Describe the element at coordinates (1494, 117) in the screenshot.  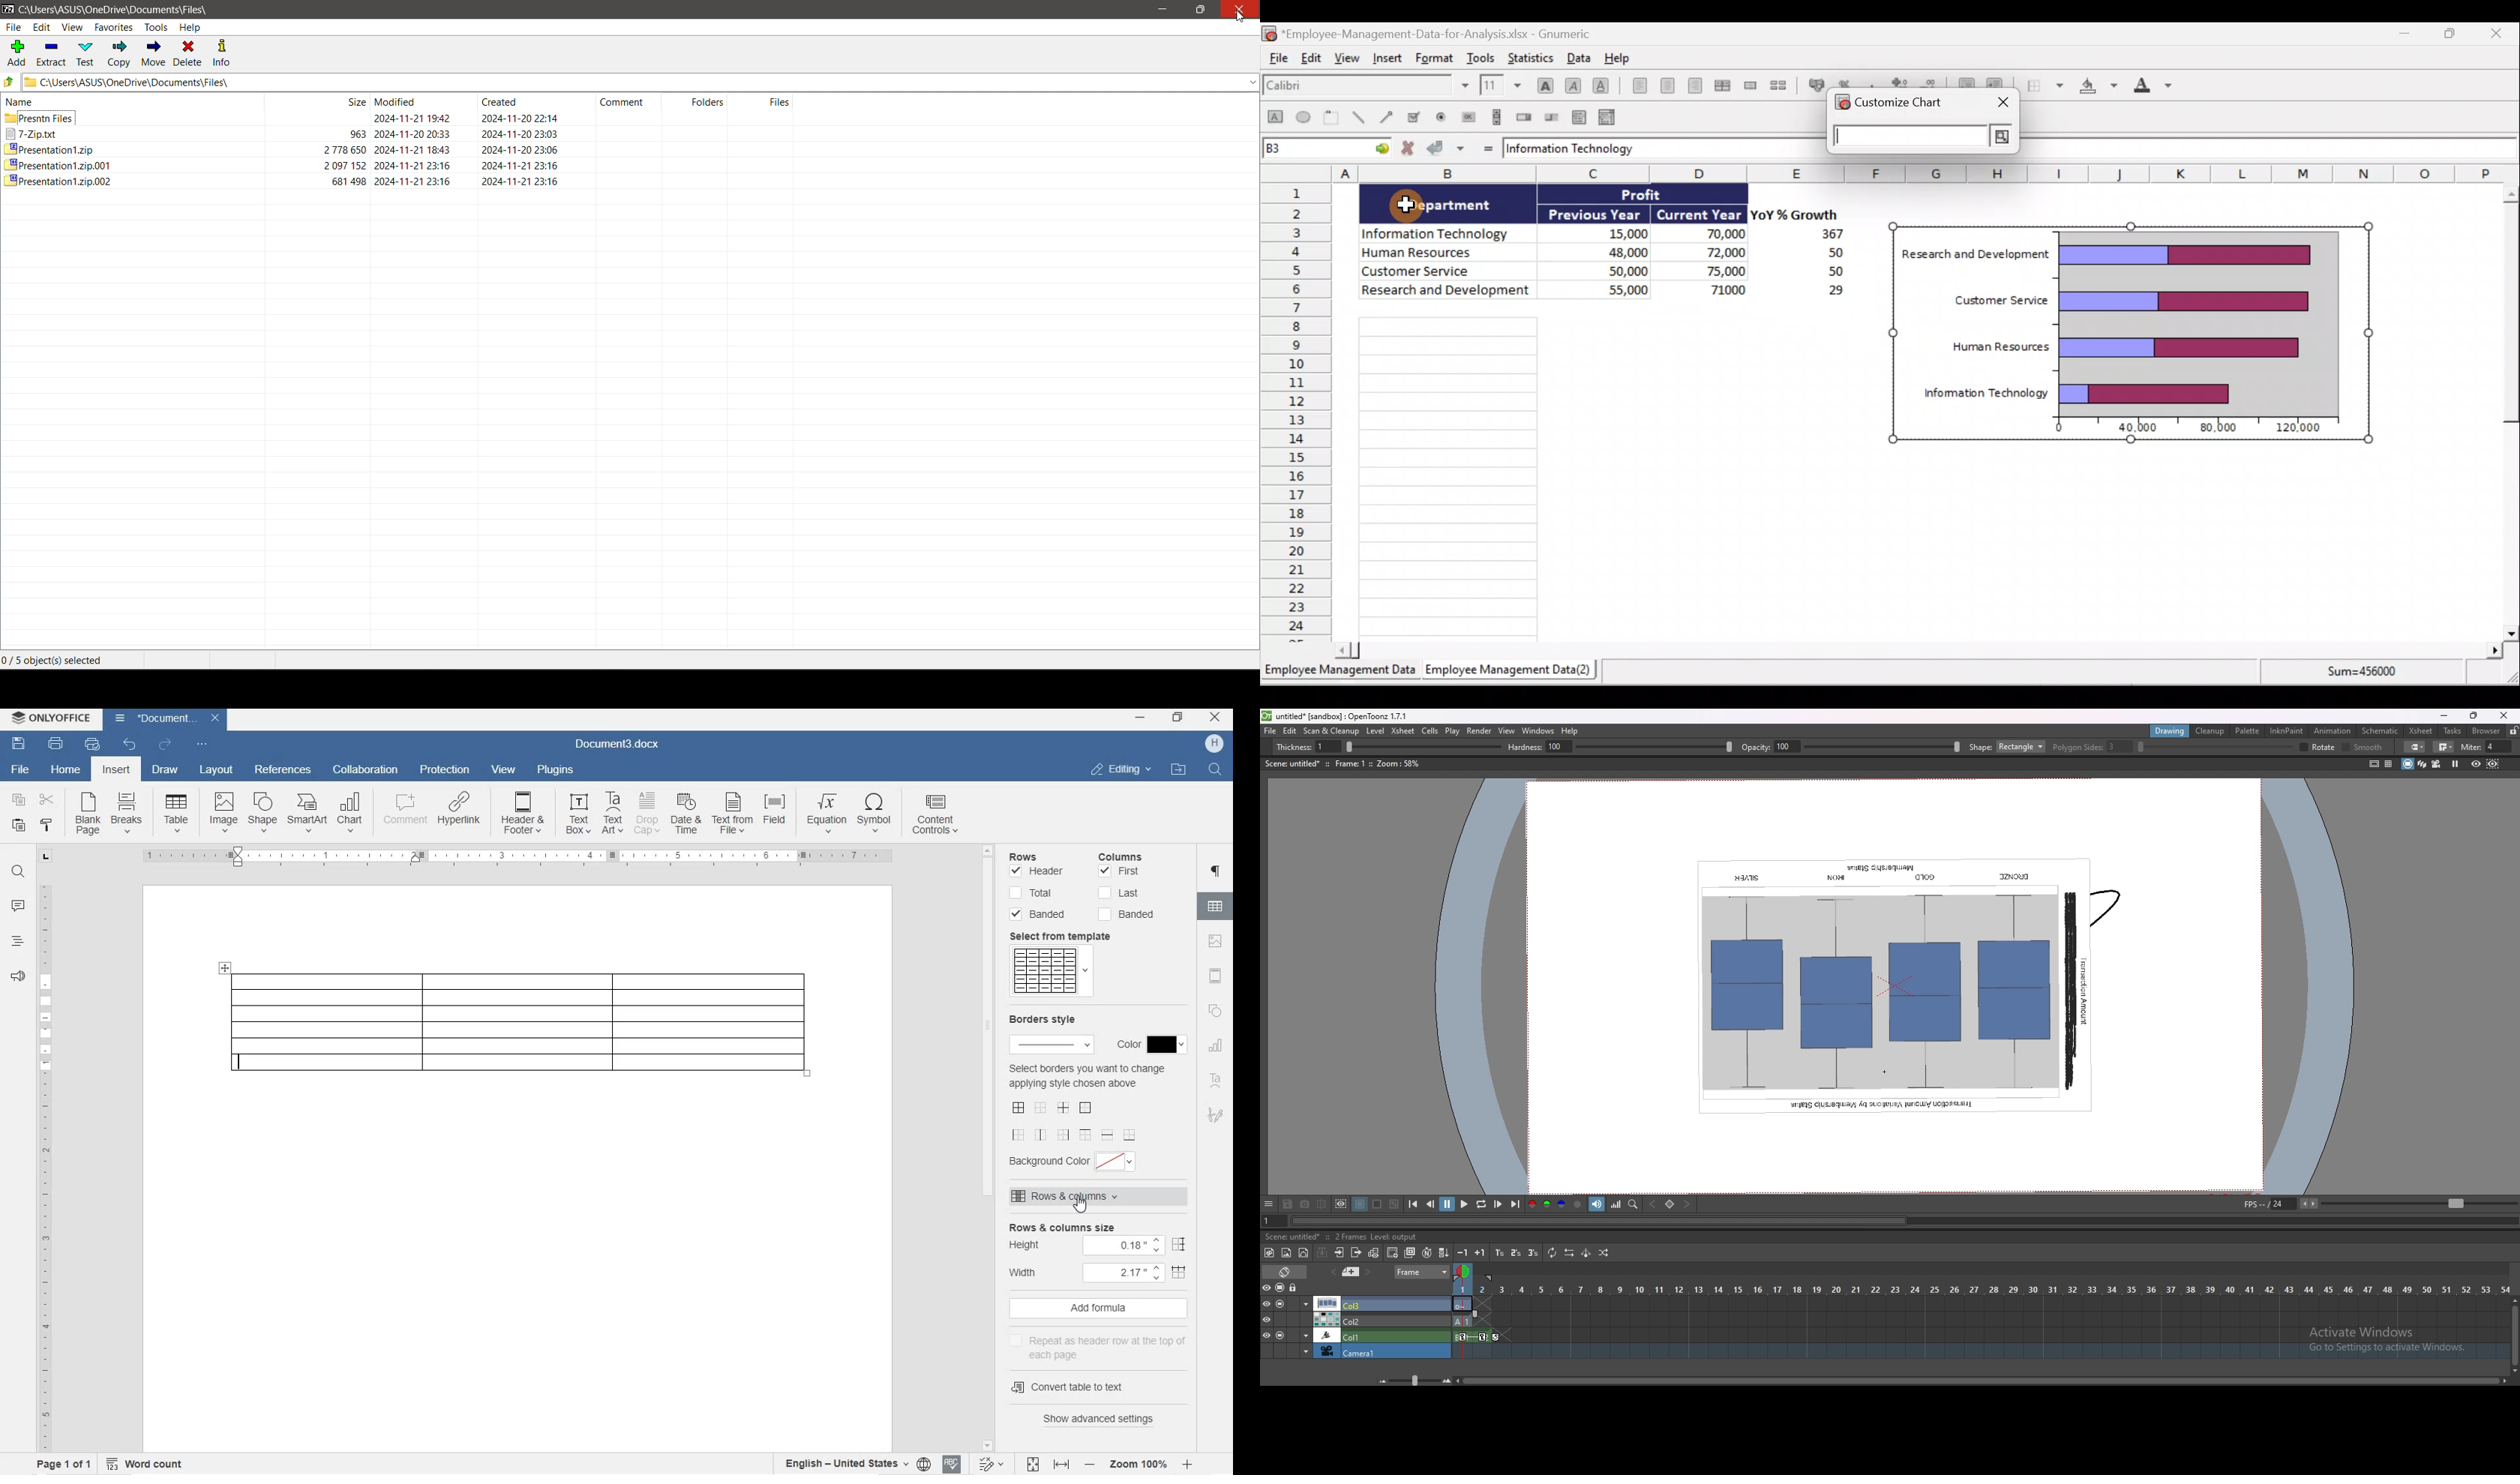
I see `Create a scrollbar` at that location.